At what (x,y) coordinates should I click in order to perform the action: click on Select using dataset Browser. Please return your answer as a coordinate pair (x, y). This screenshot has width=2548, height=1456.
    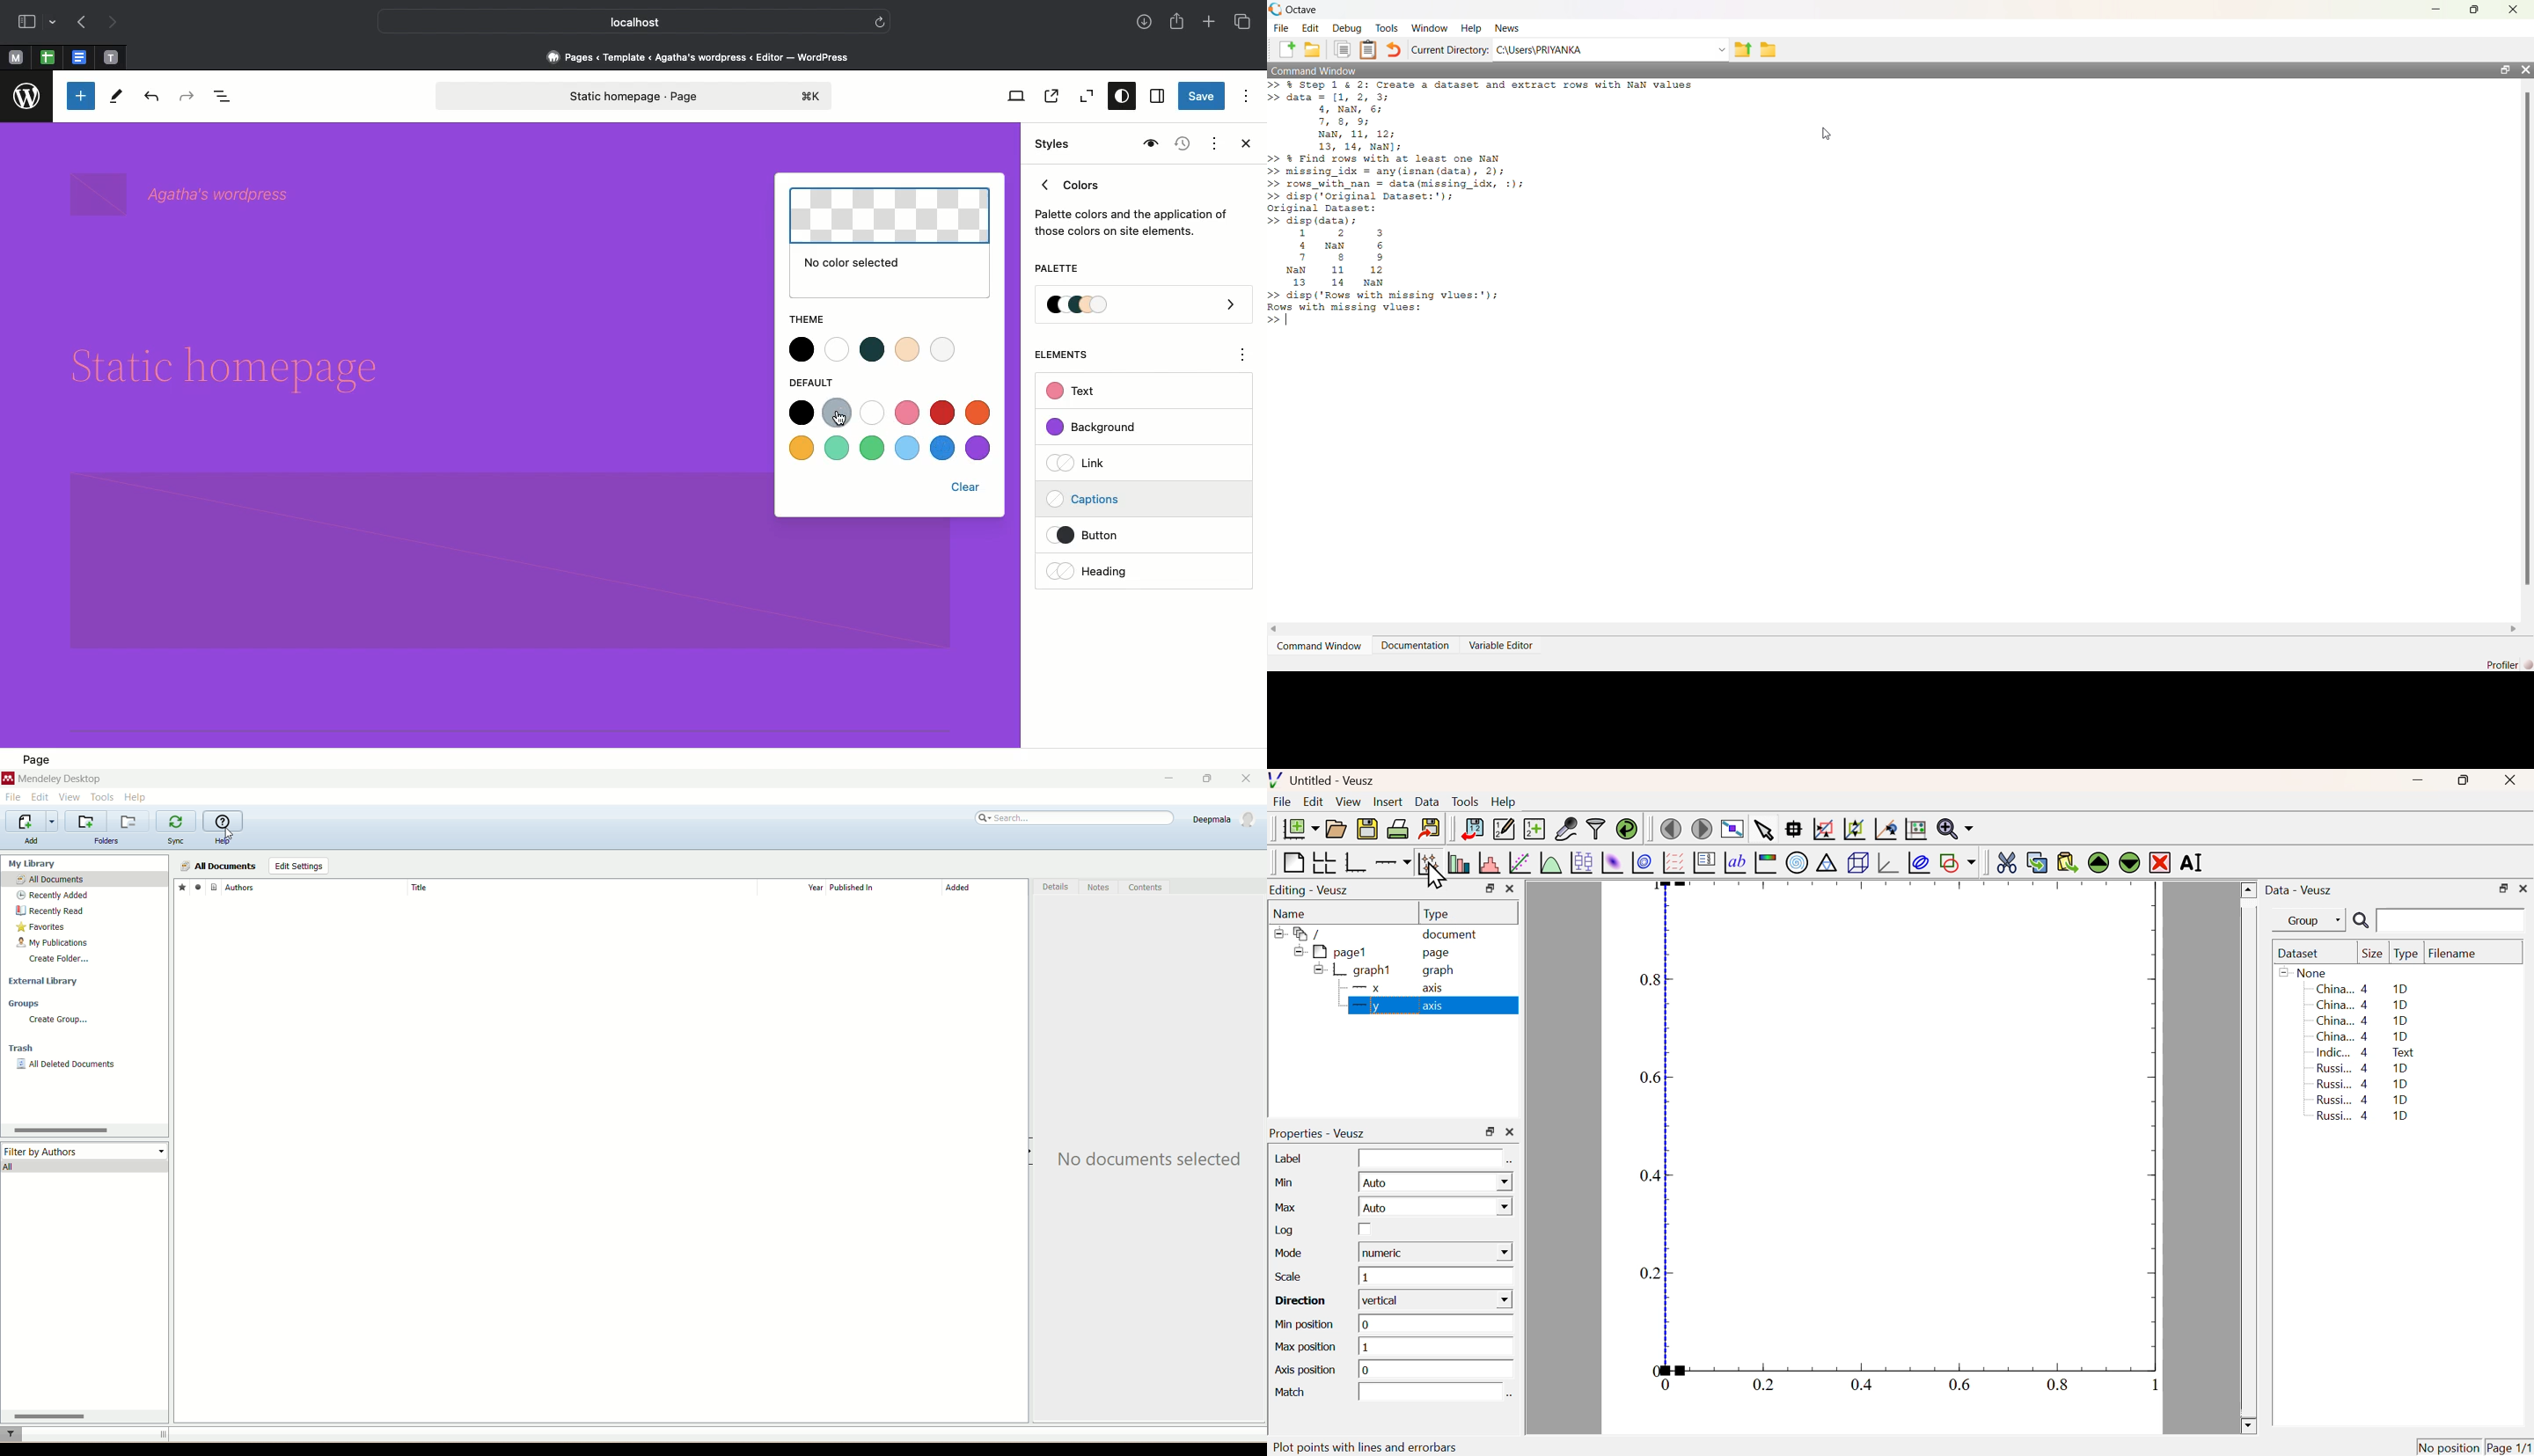
    Looking at the image, I should click on (1510, 1396).